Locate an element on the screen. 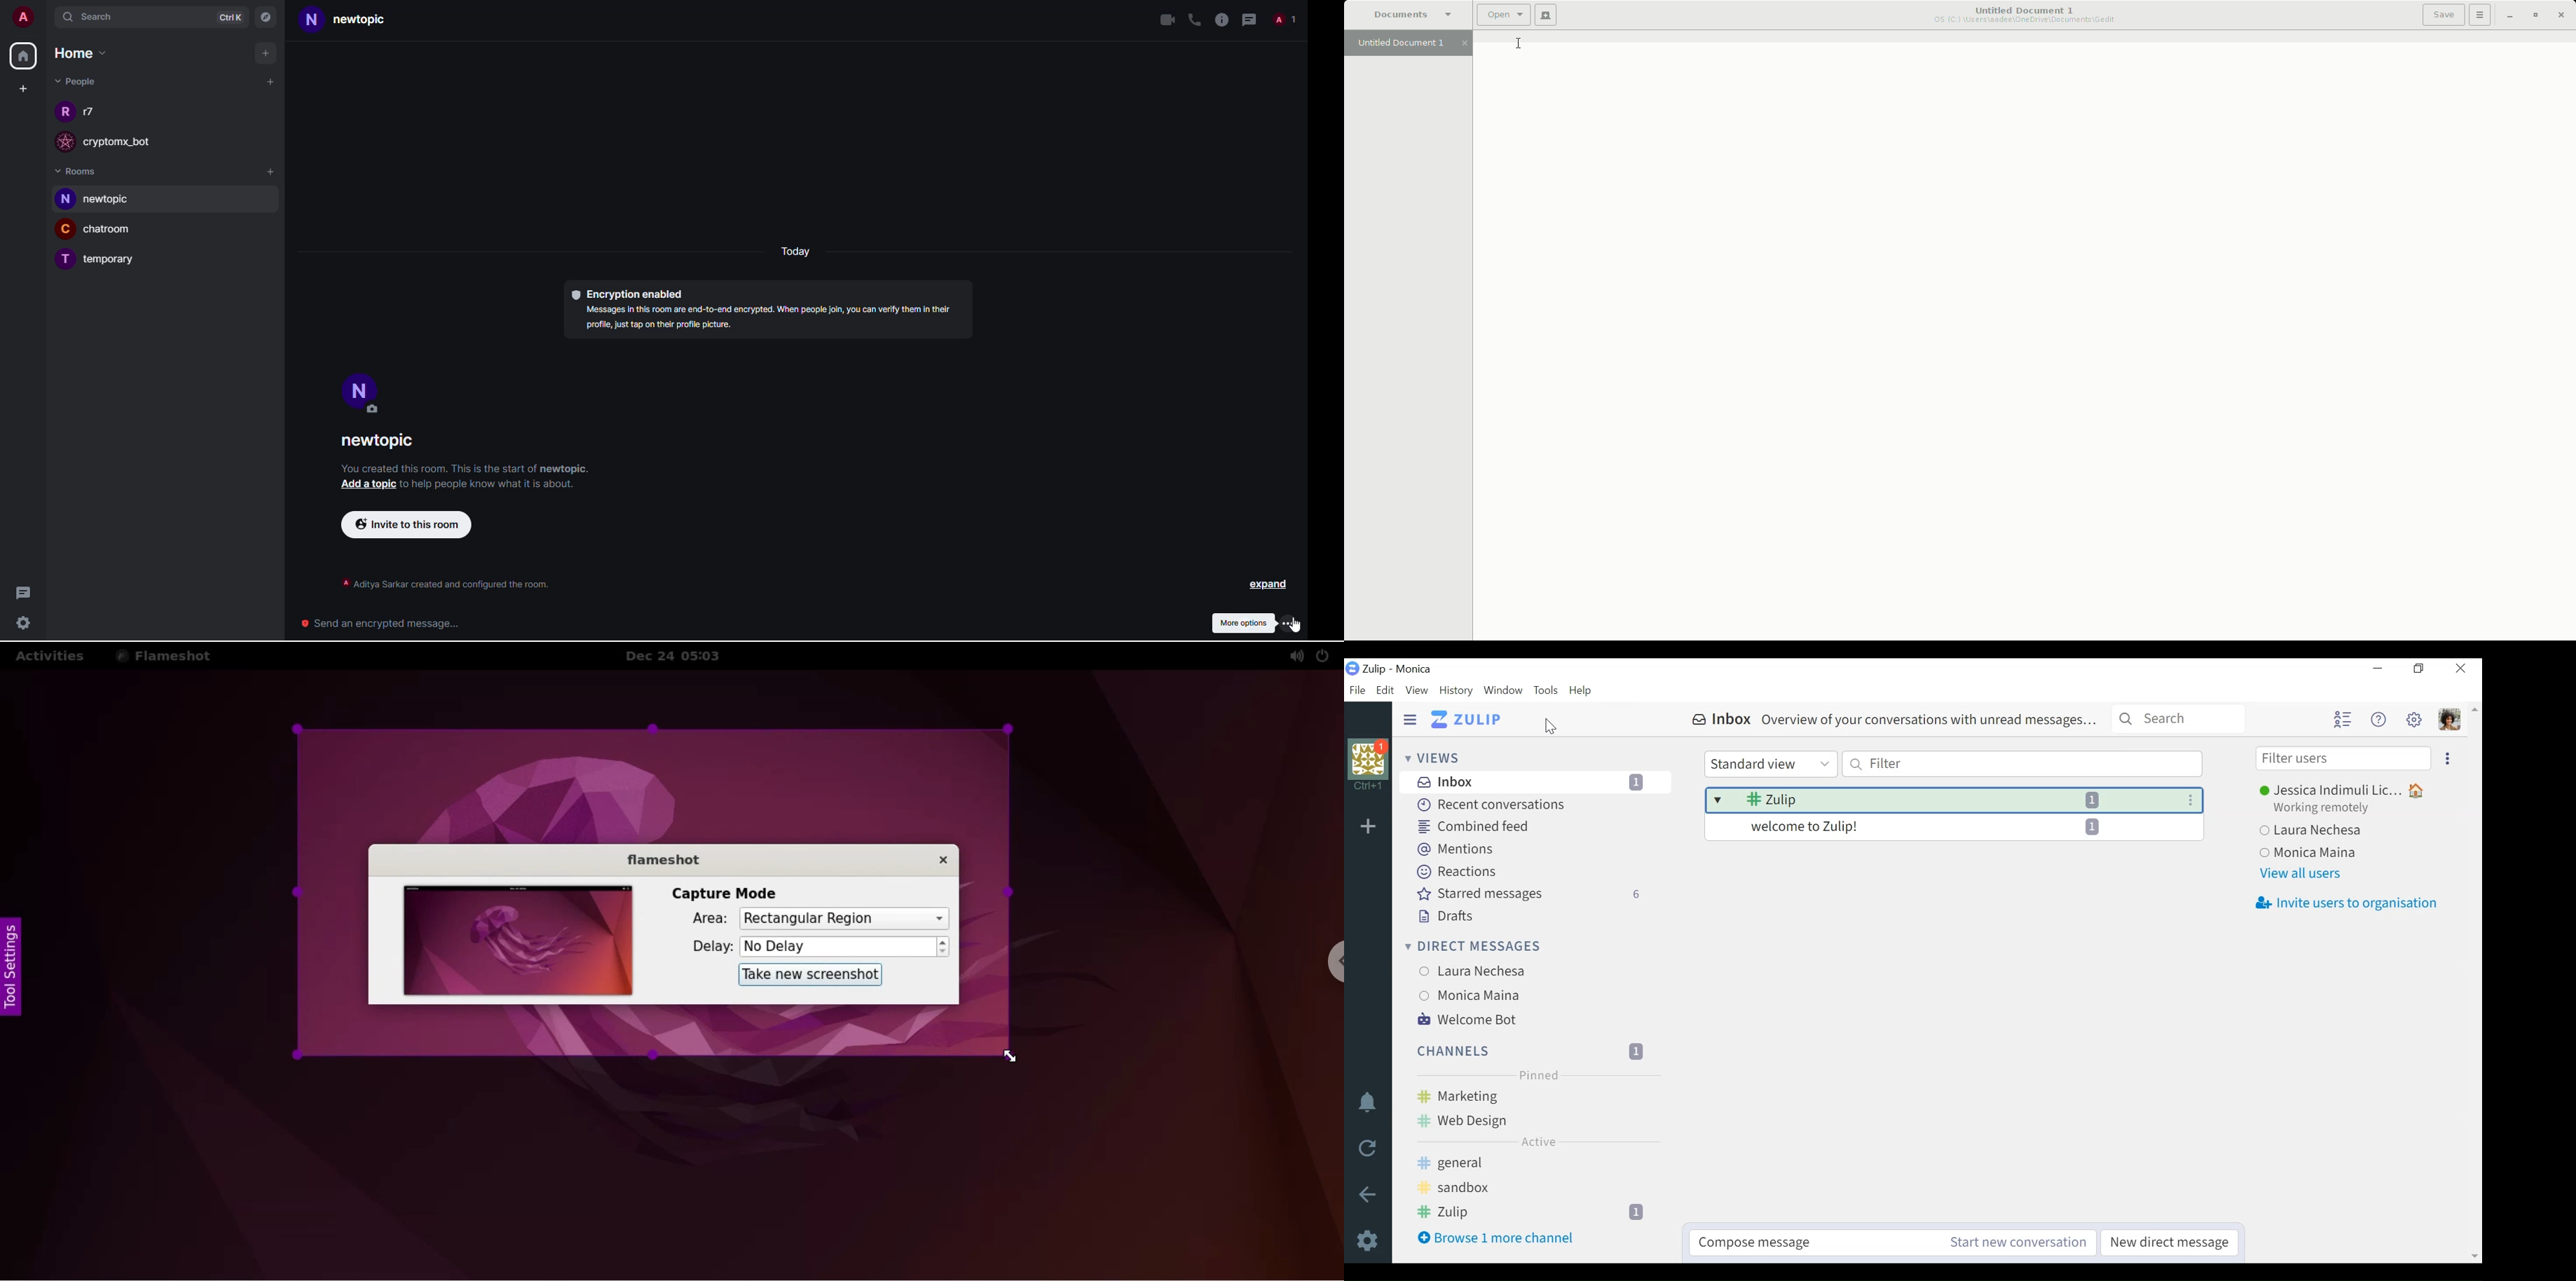 The width and height of the screenshot is (2576, 1288). Personal menu is located at coordinates (2450, 719).